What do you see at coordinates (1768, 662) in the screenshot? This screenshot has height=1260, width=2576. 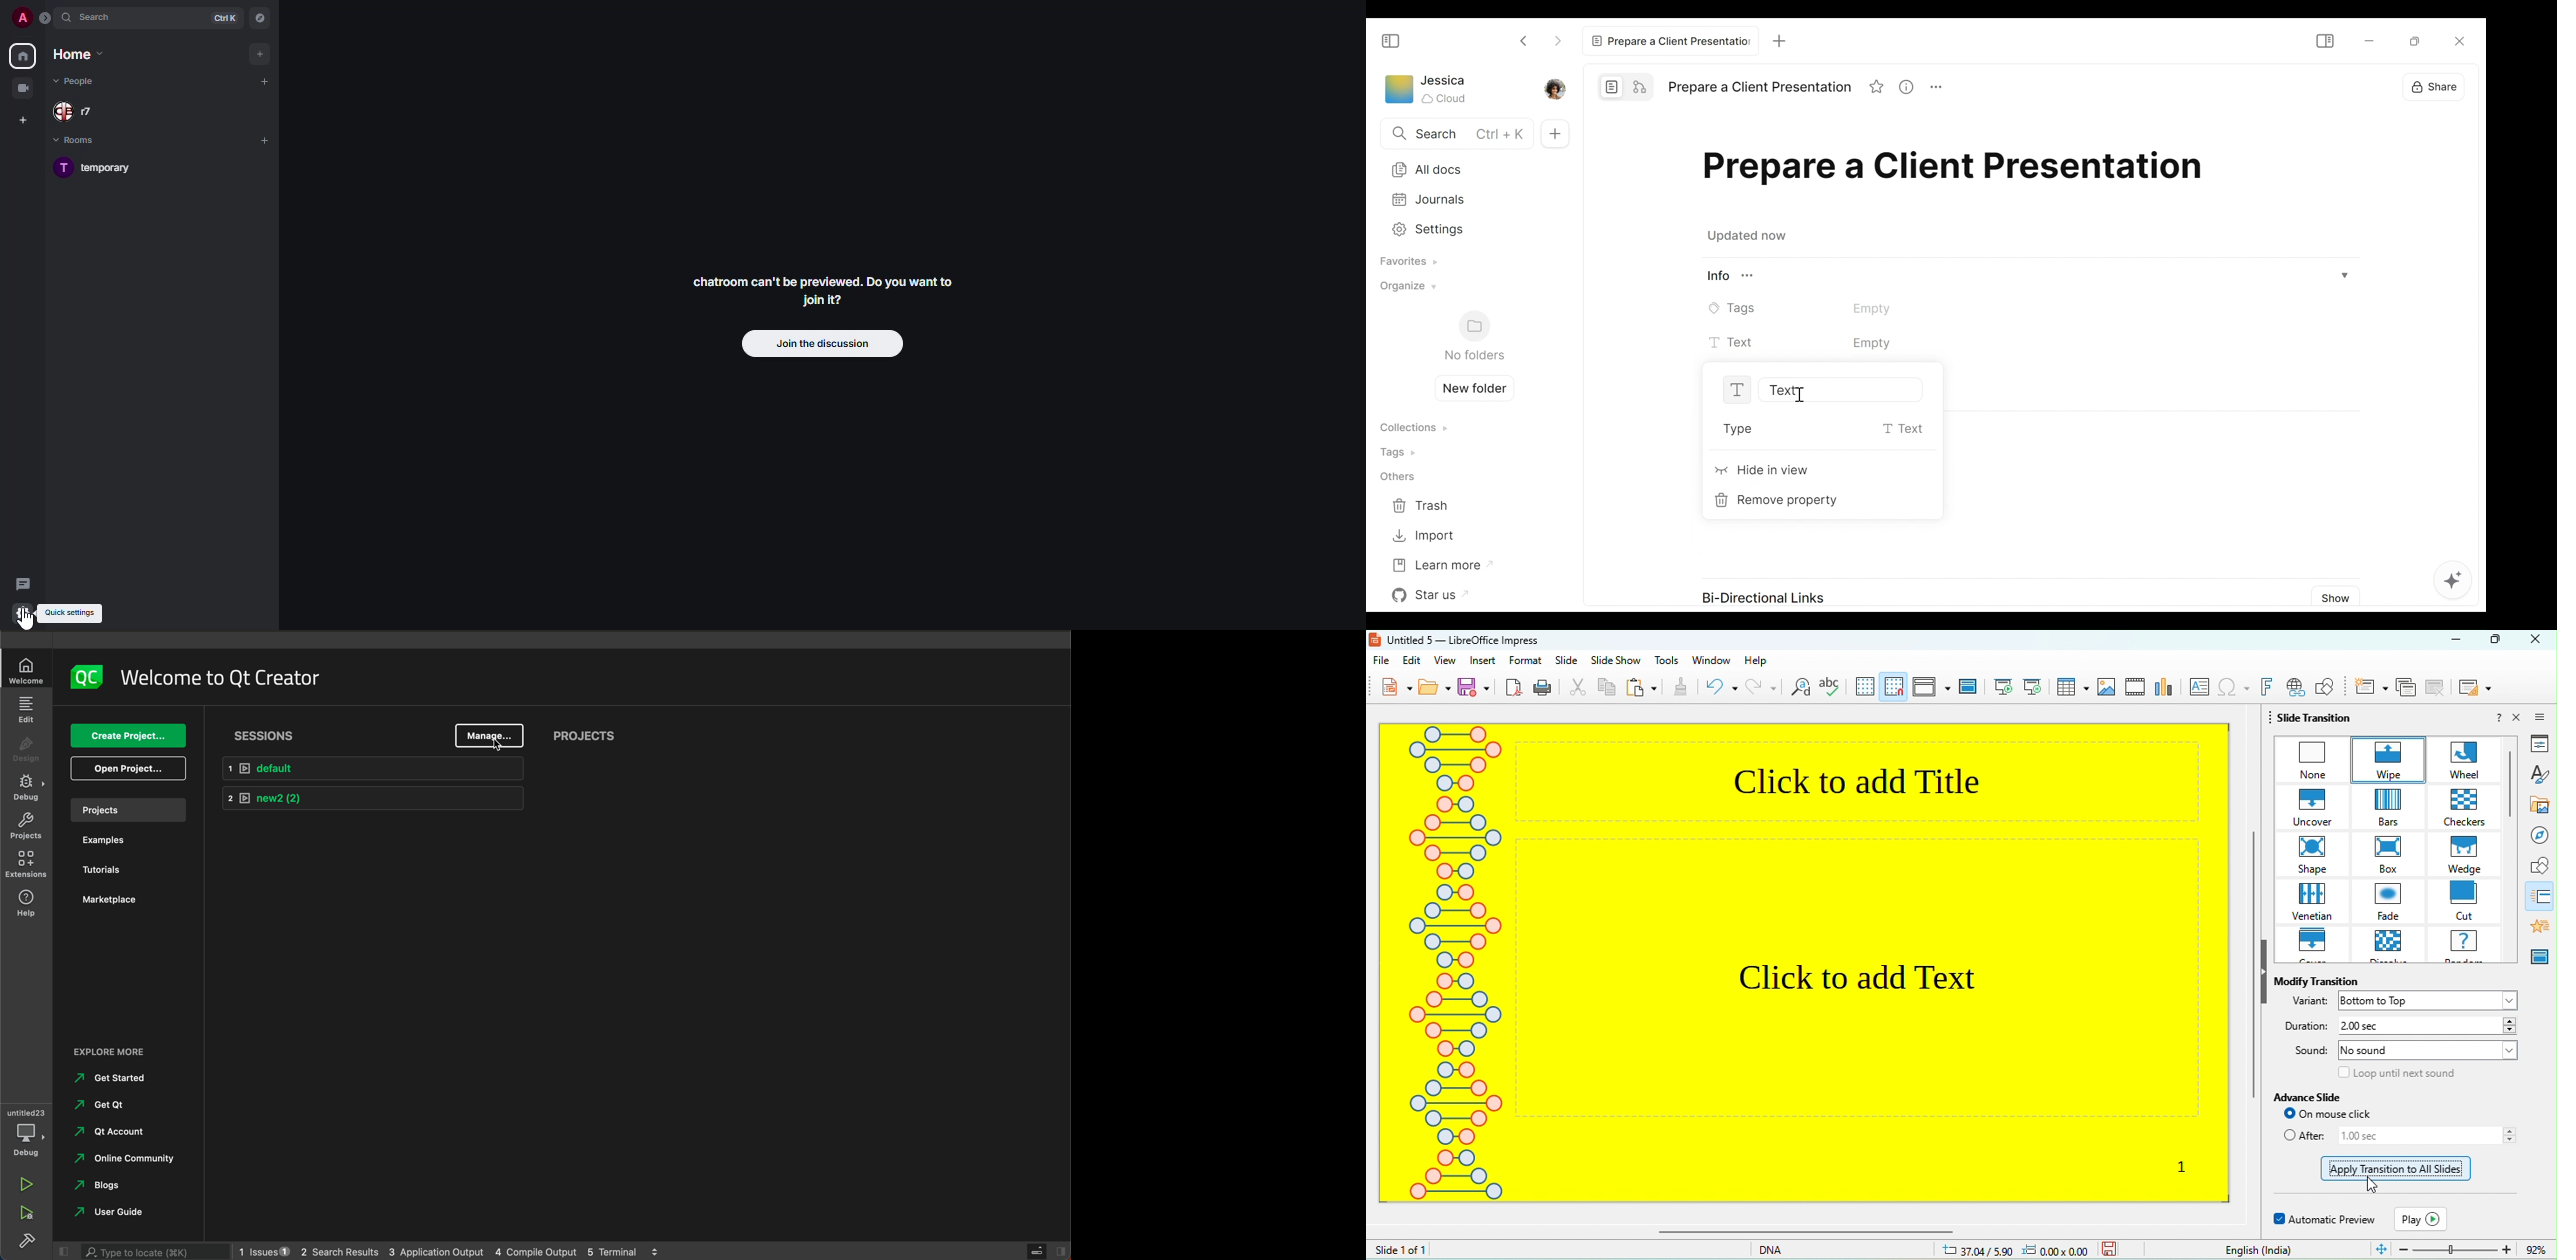 I see `help` at bounding box center [1768, 662].